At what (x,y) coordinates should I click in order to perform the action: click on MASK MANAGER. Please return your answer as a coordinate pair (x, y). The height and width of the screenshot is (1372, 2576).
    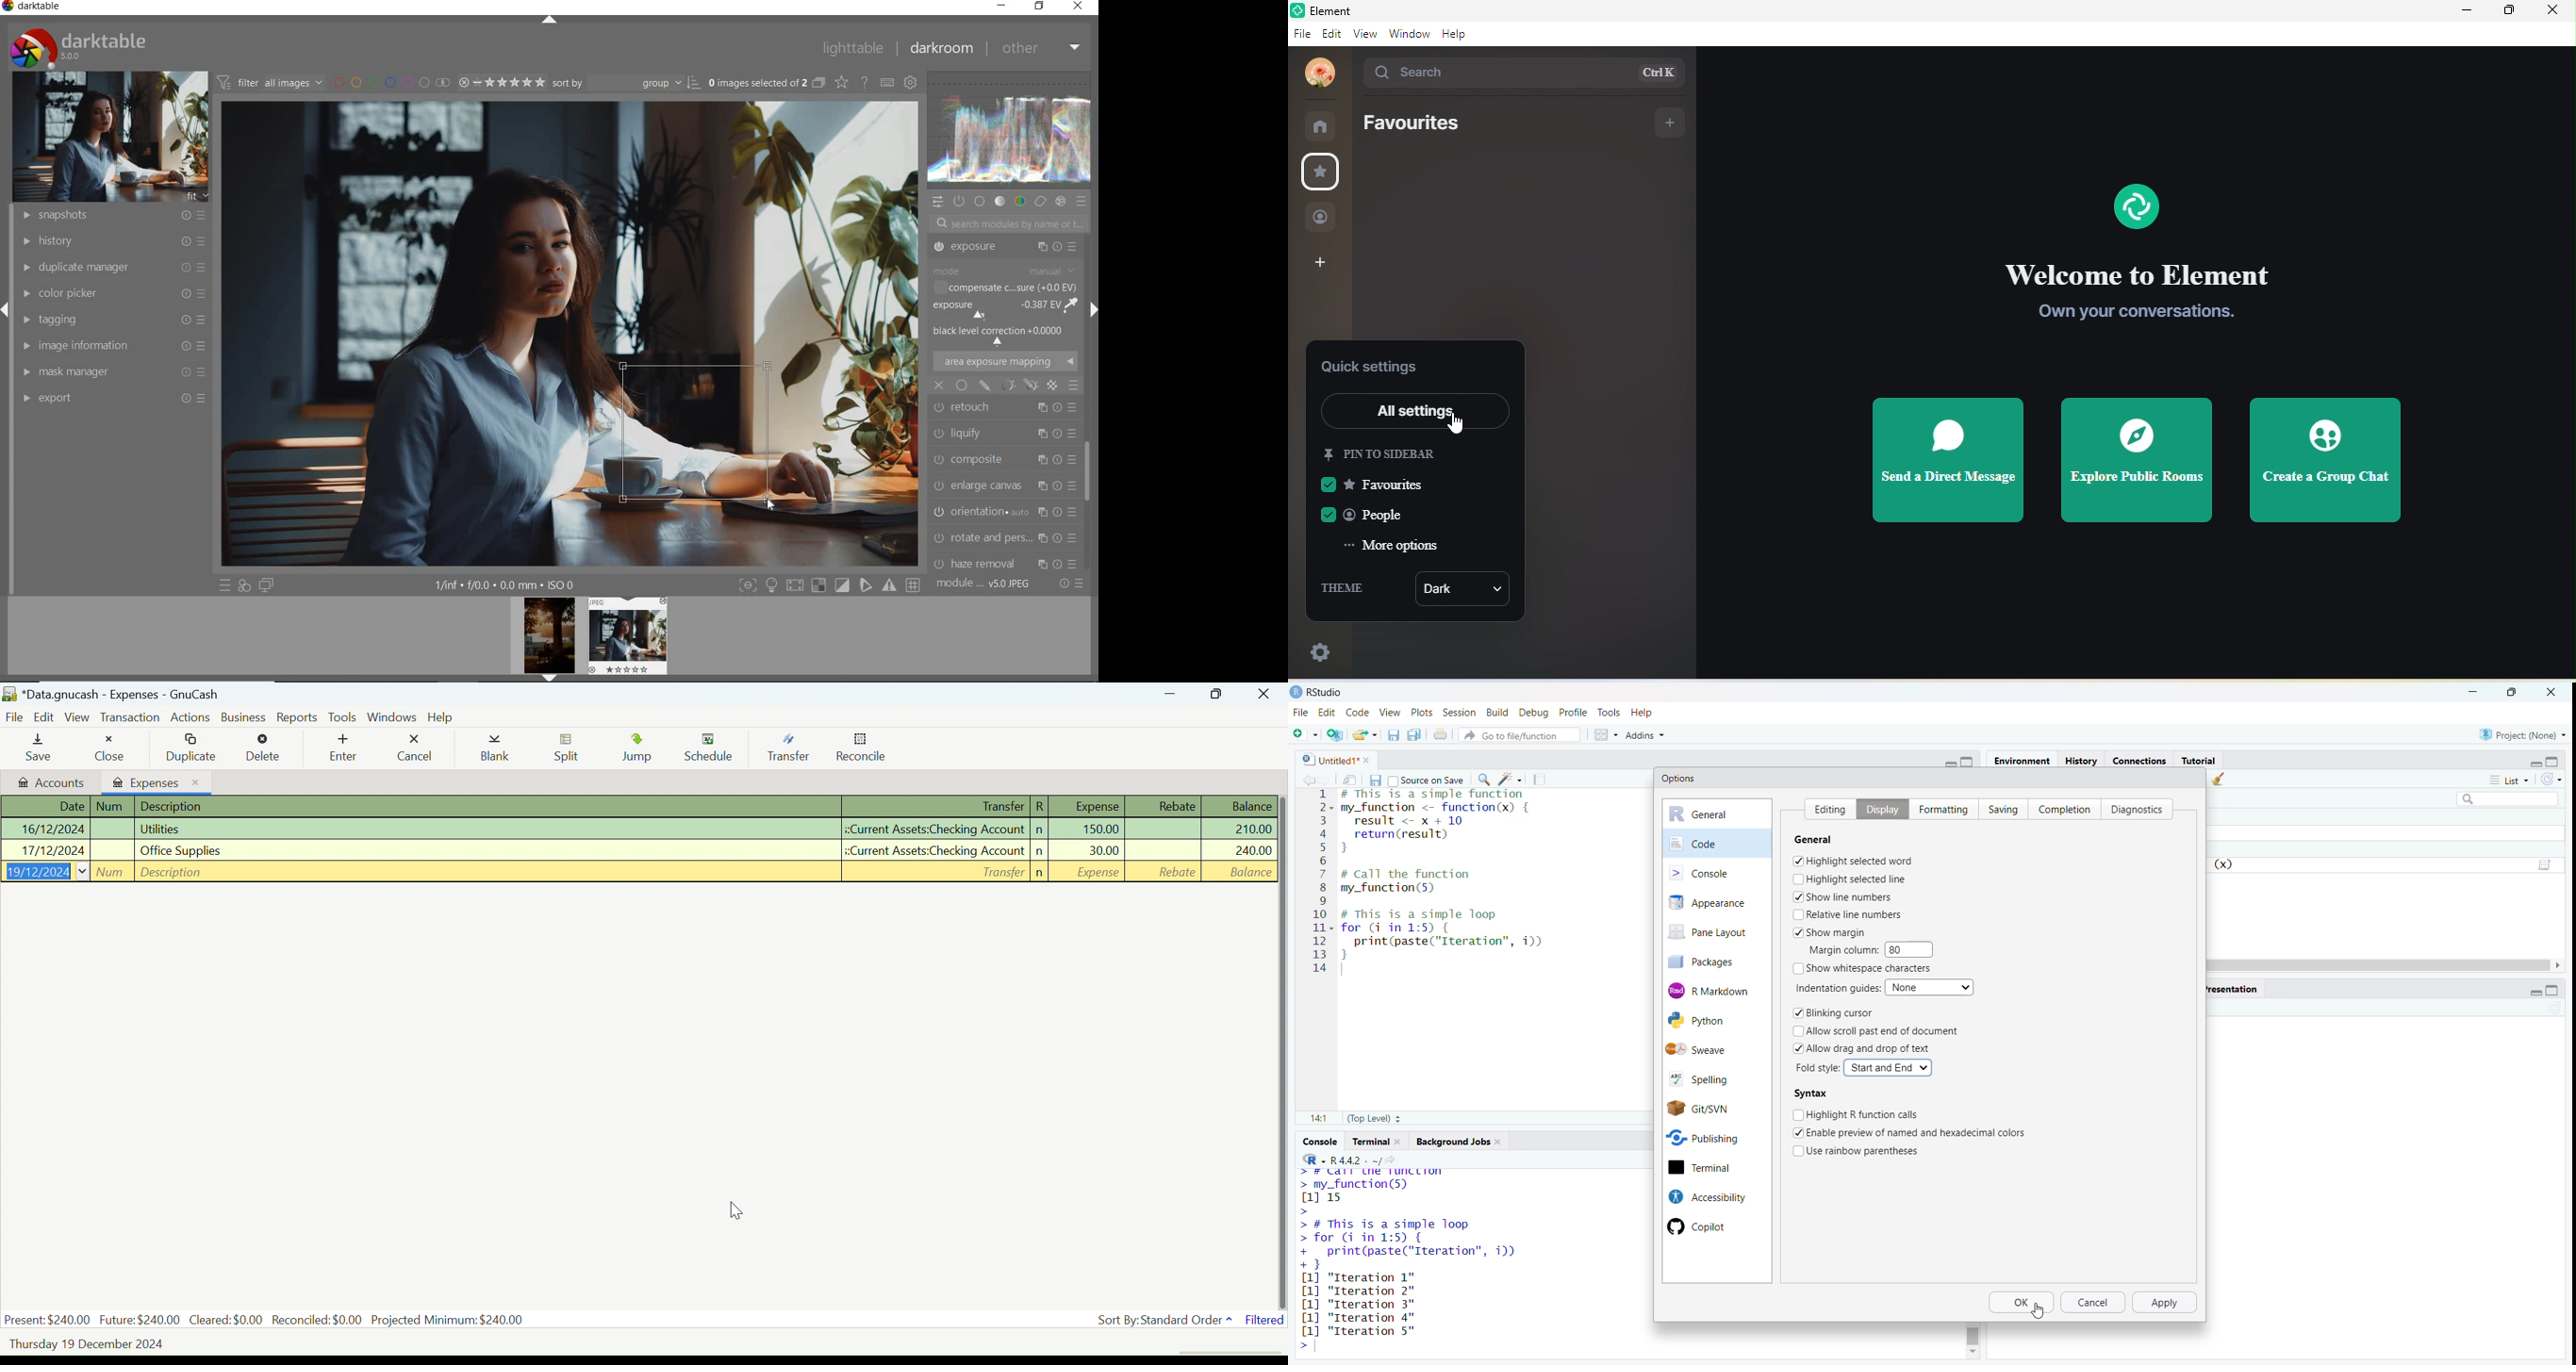
    Looking at the image, I should click on (111, 371).